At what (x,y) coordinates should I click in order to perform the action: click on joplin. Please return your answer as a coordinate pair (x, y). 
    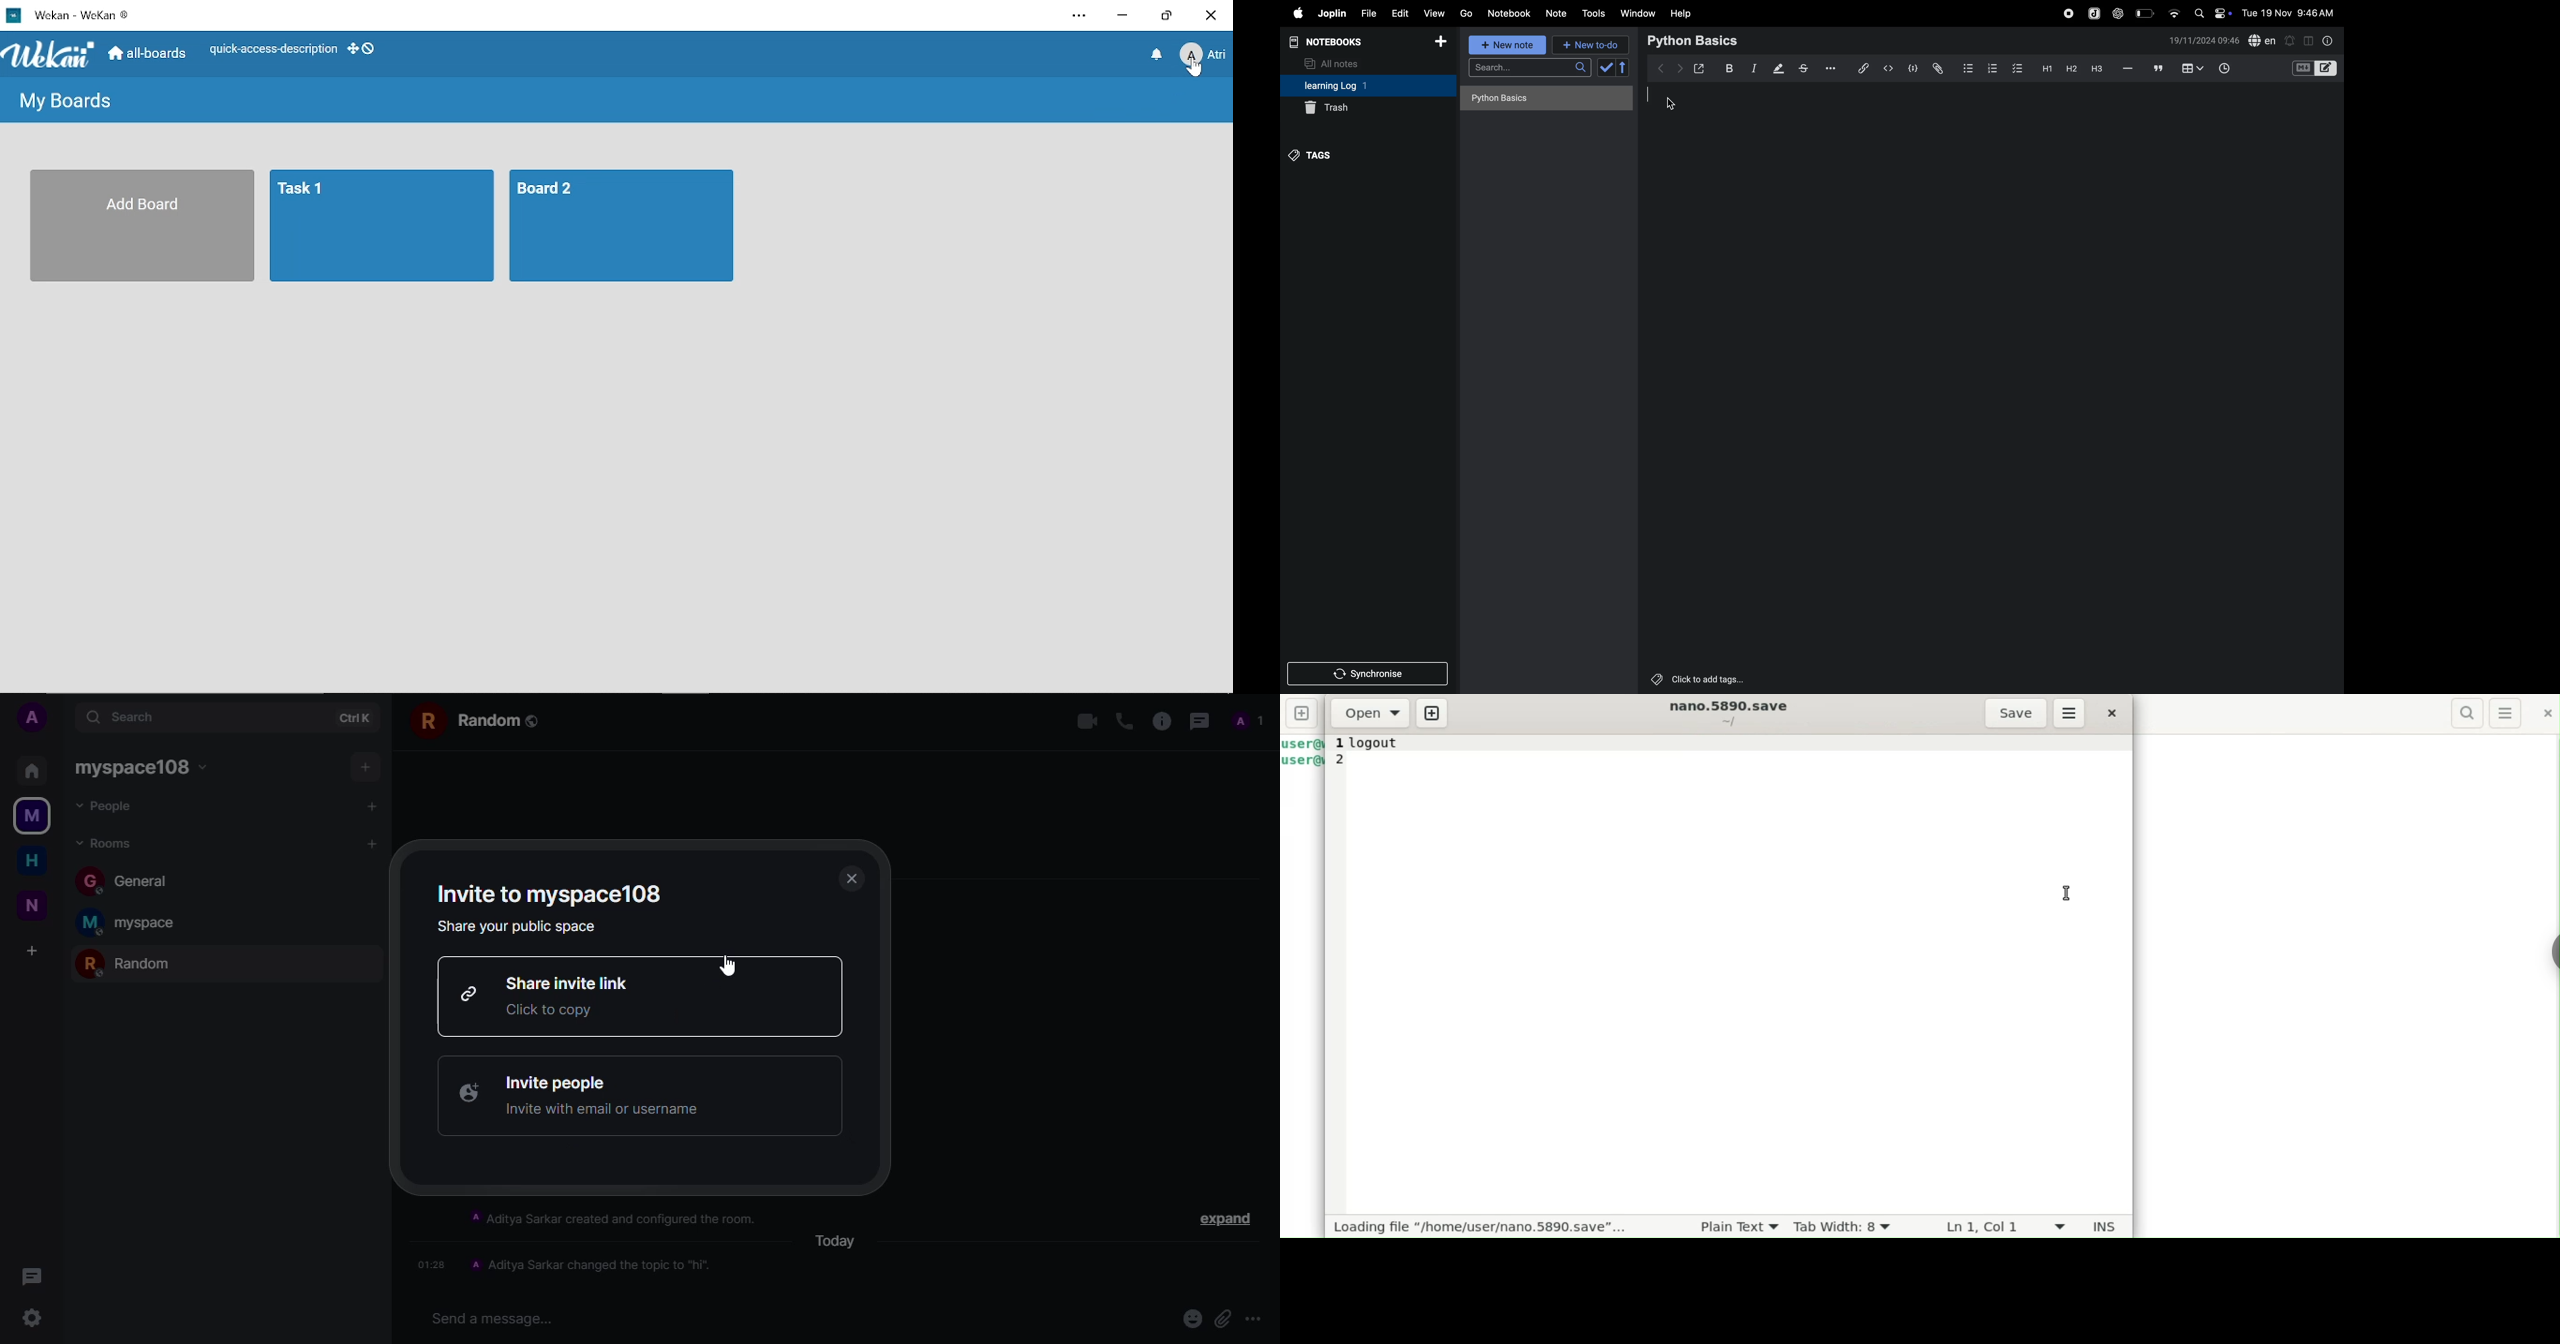
    Looking at the image, I should click on (2093, 13).